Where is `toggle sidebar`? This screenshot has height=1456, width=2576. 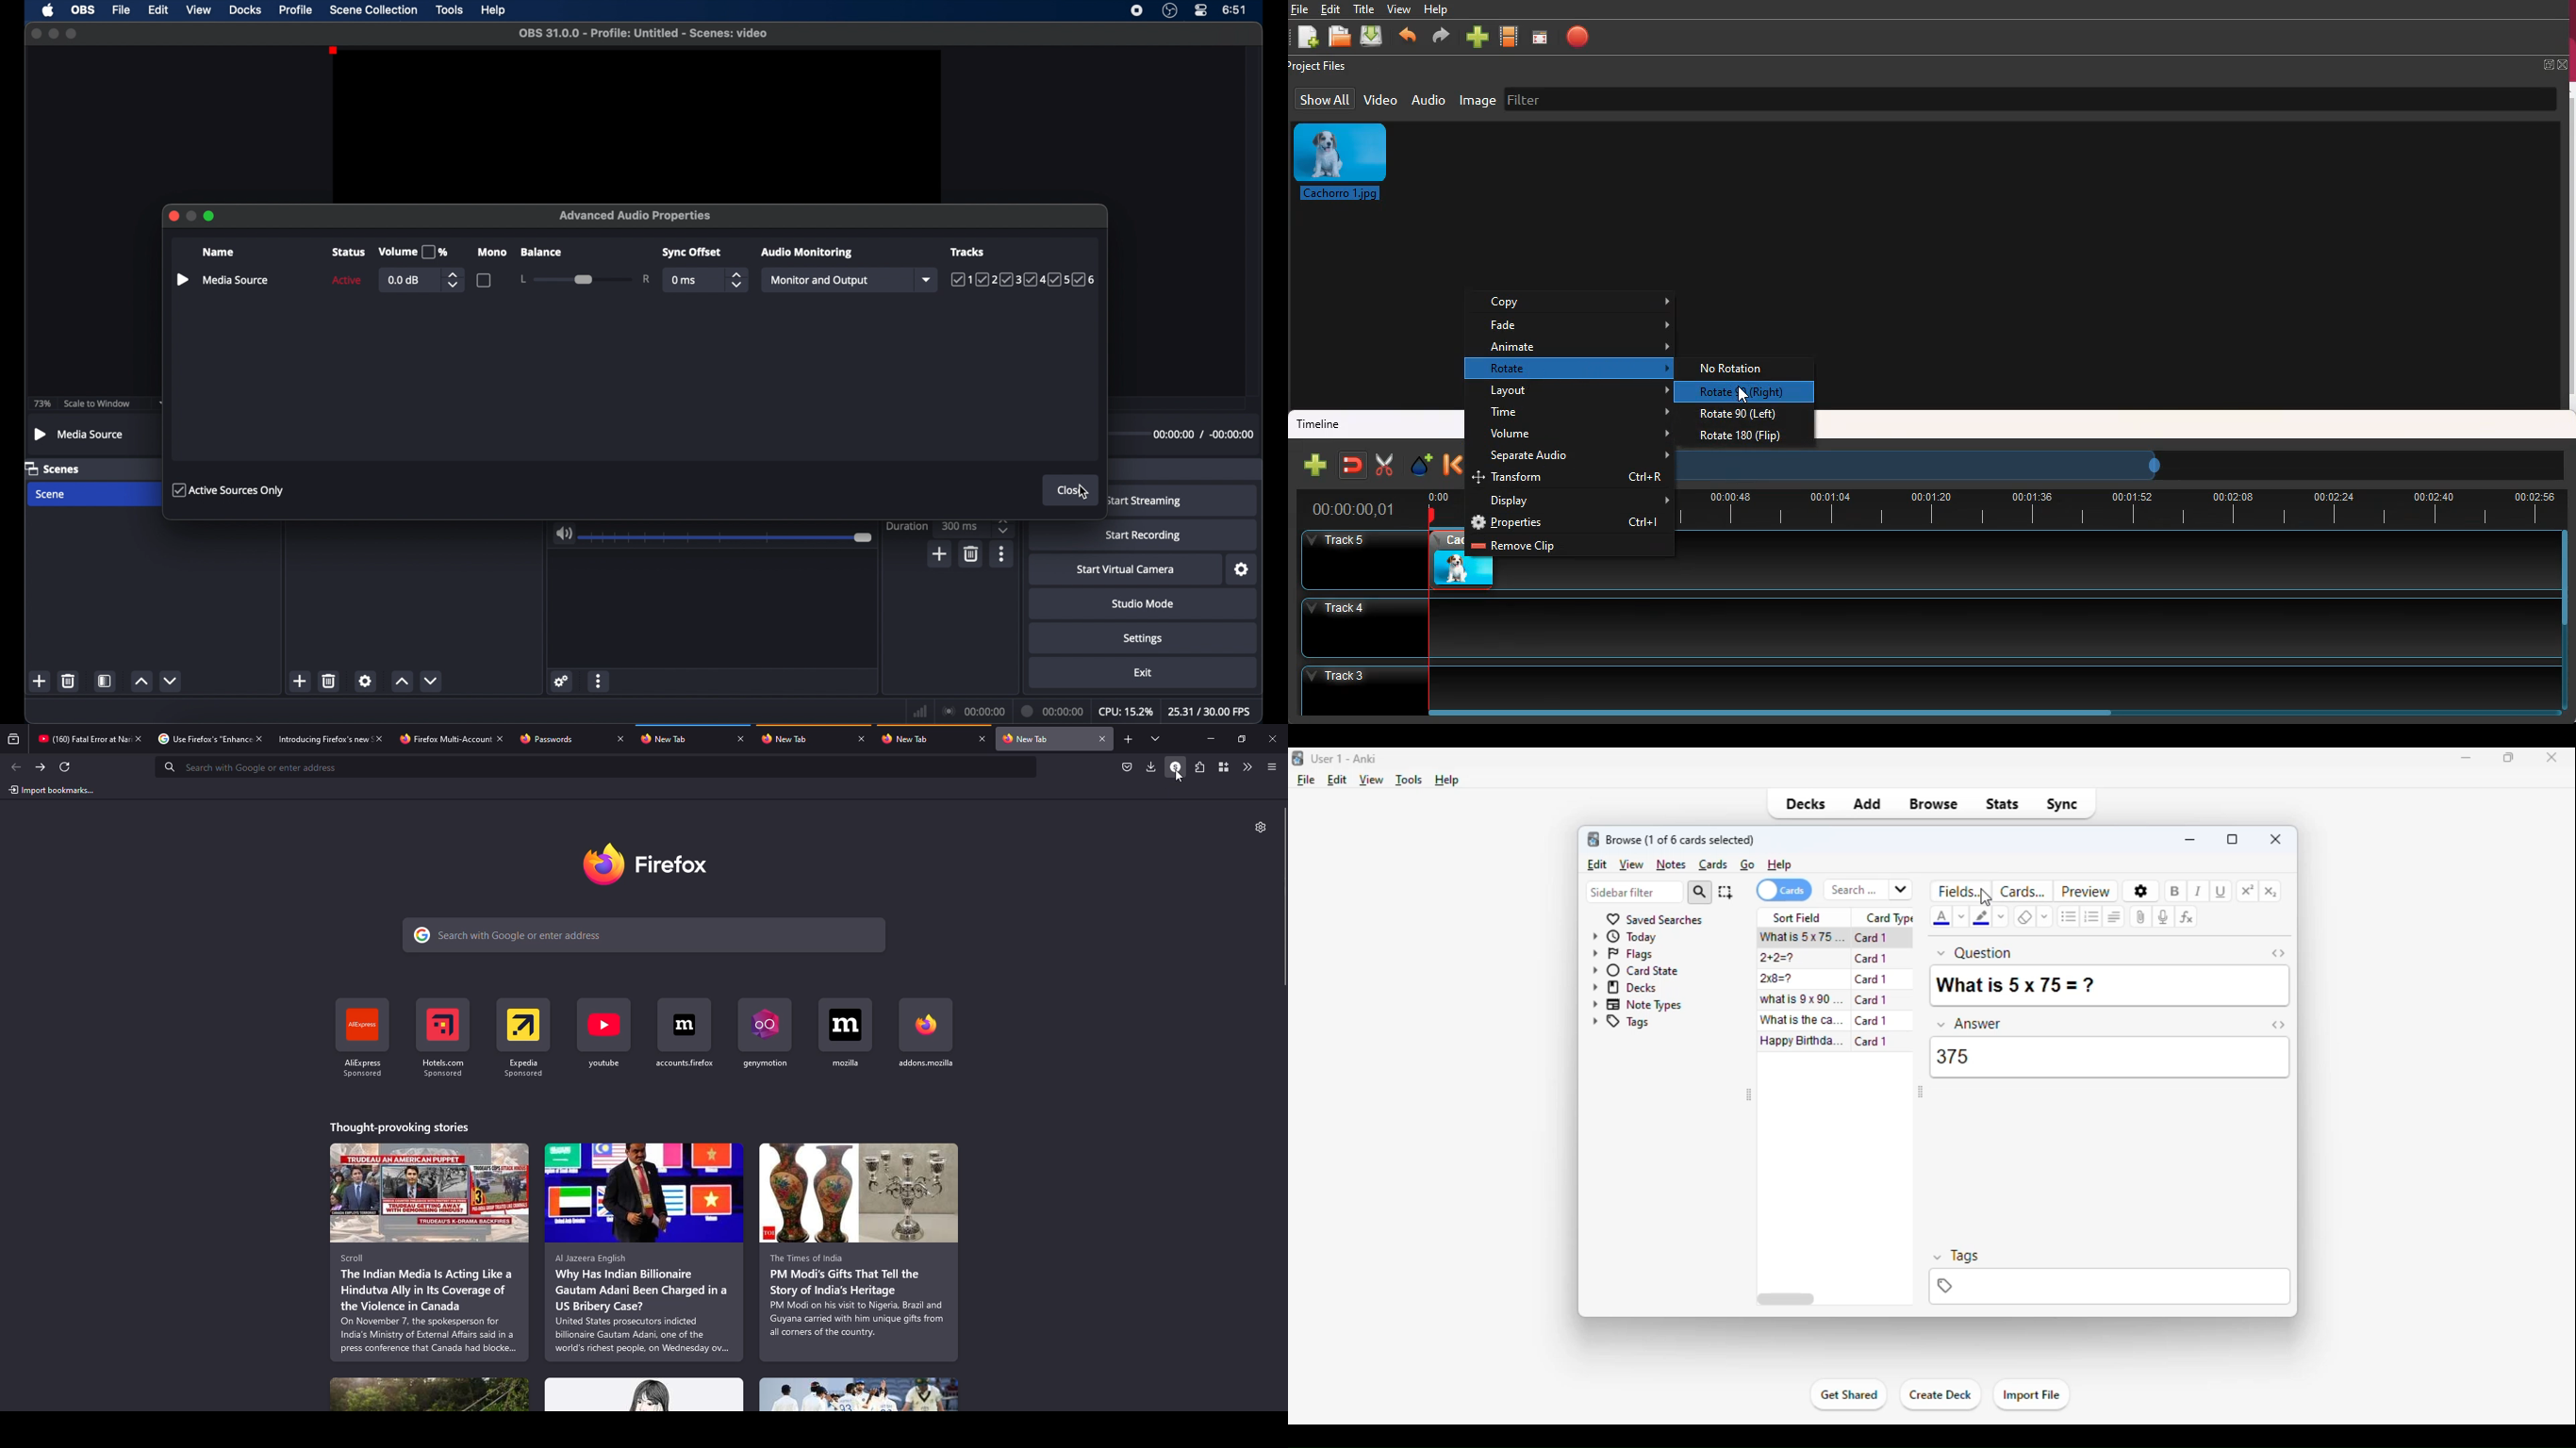 toggle sidebar is located at coordinates (1919, 1093).